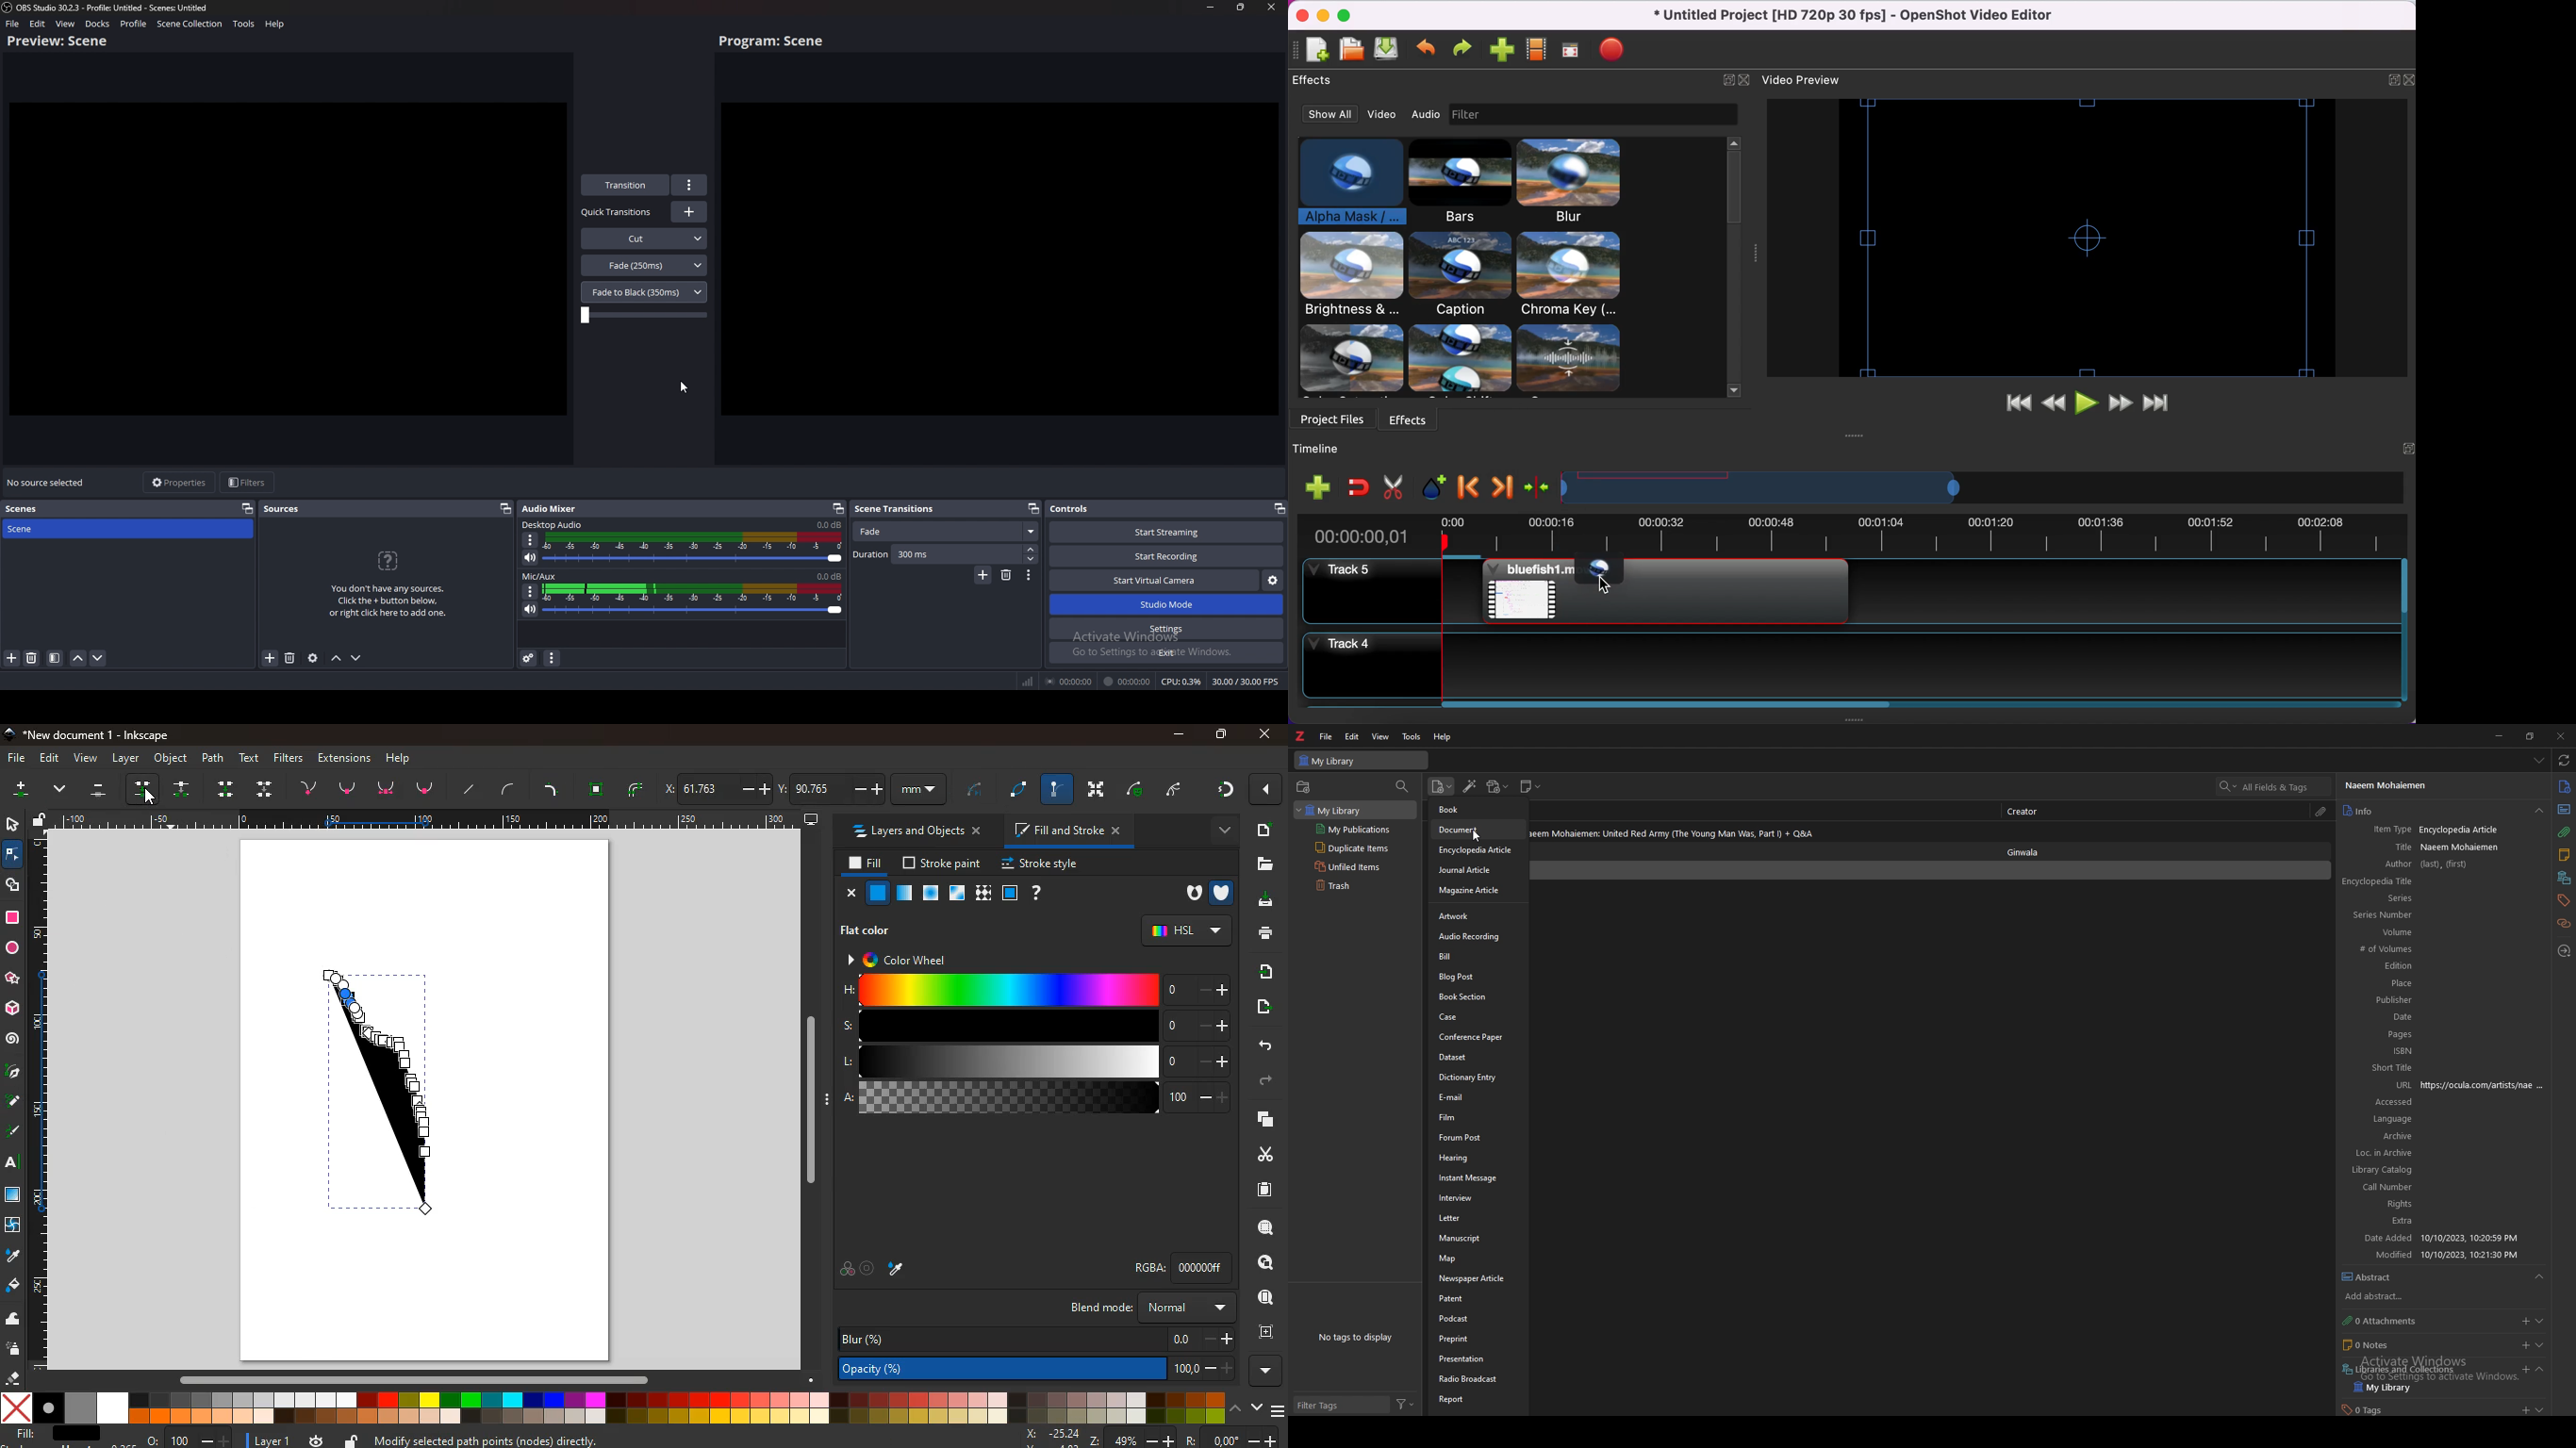  What do you see at coordinates (1067, 683) in the screenshot?
I see `00:00:00` at bounding box center [1067, 683].